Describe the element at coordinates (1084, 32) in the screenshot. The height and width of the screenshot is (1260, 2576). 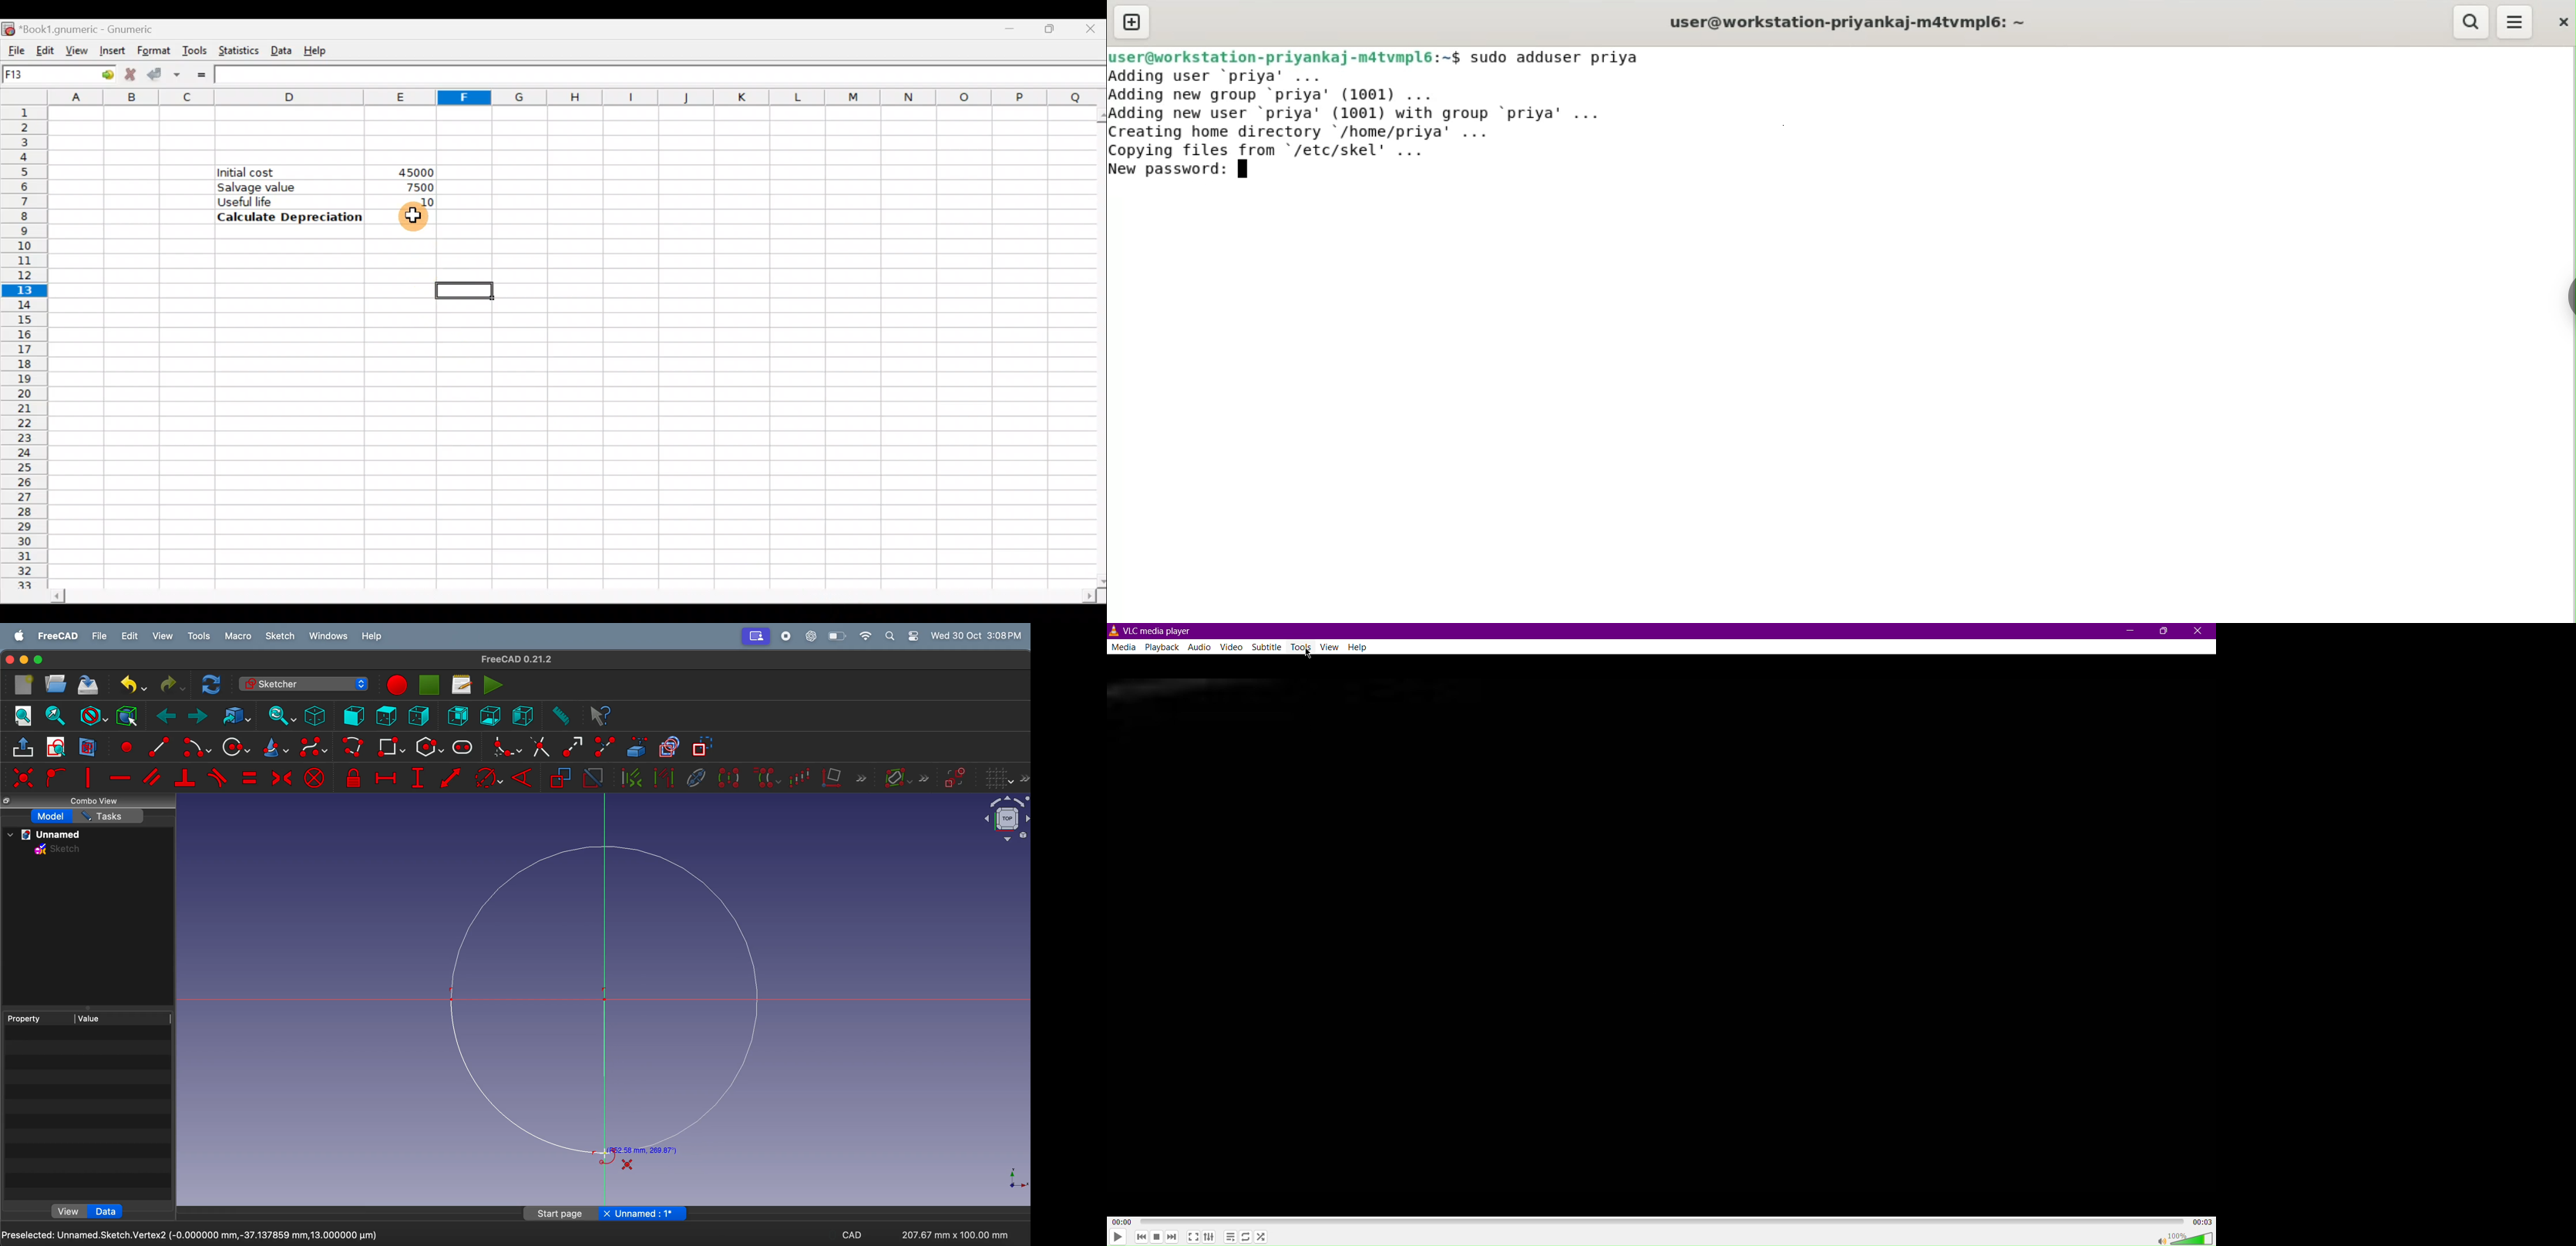
I see `Close` at that location.